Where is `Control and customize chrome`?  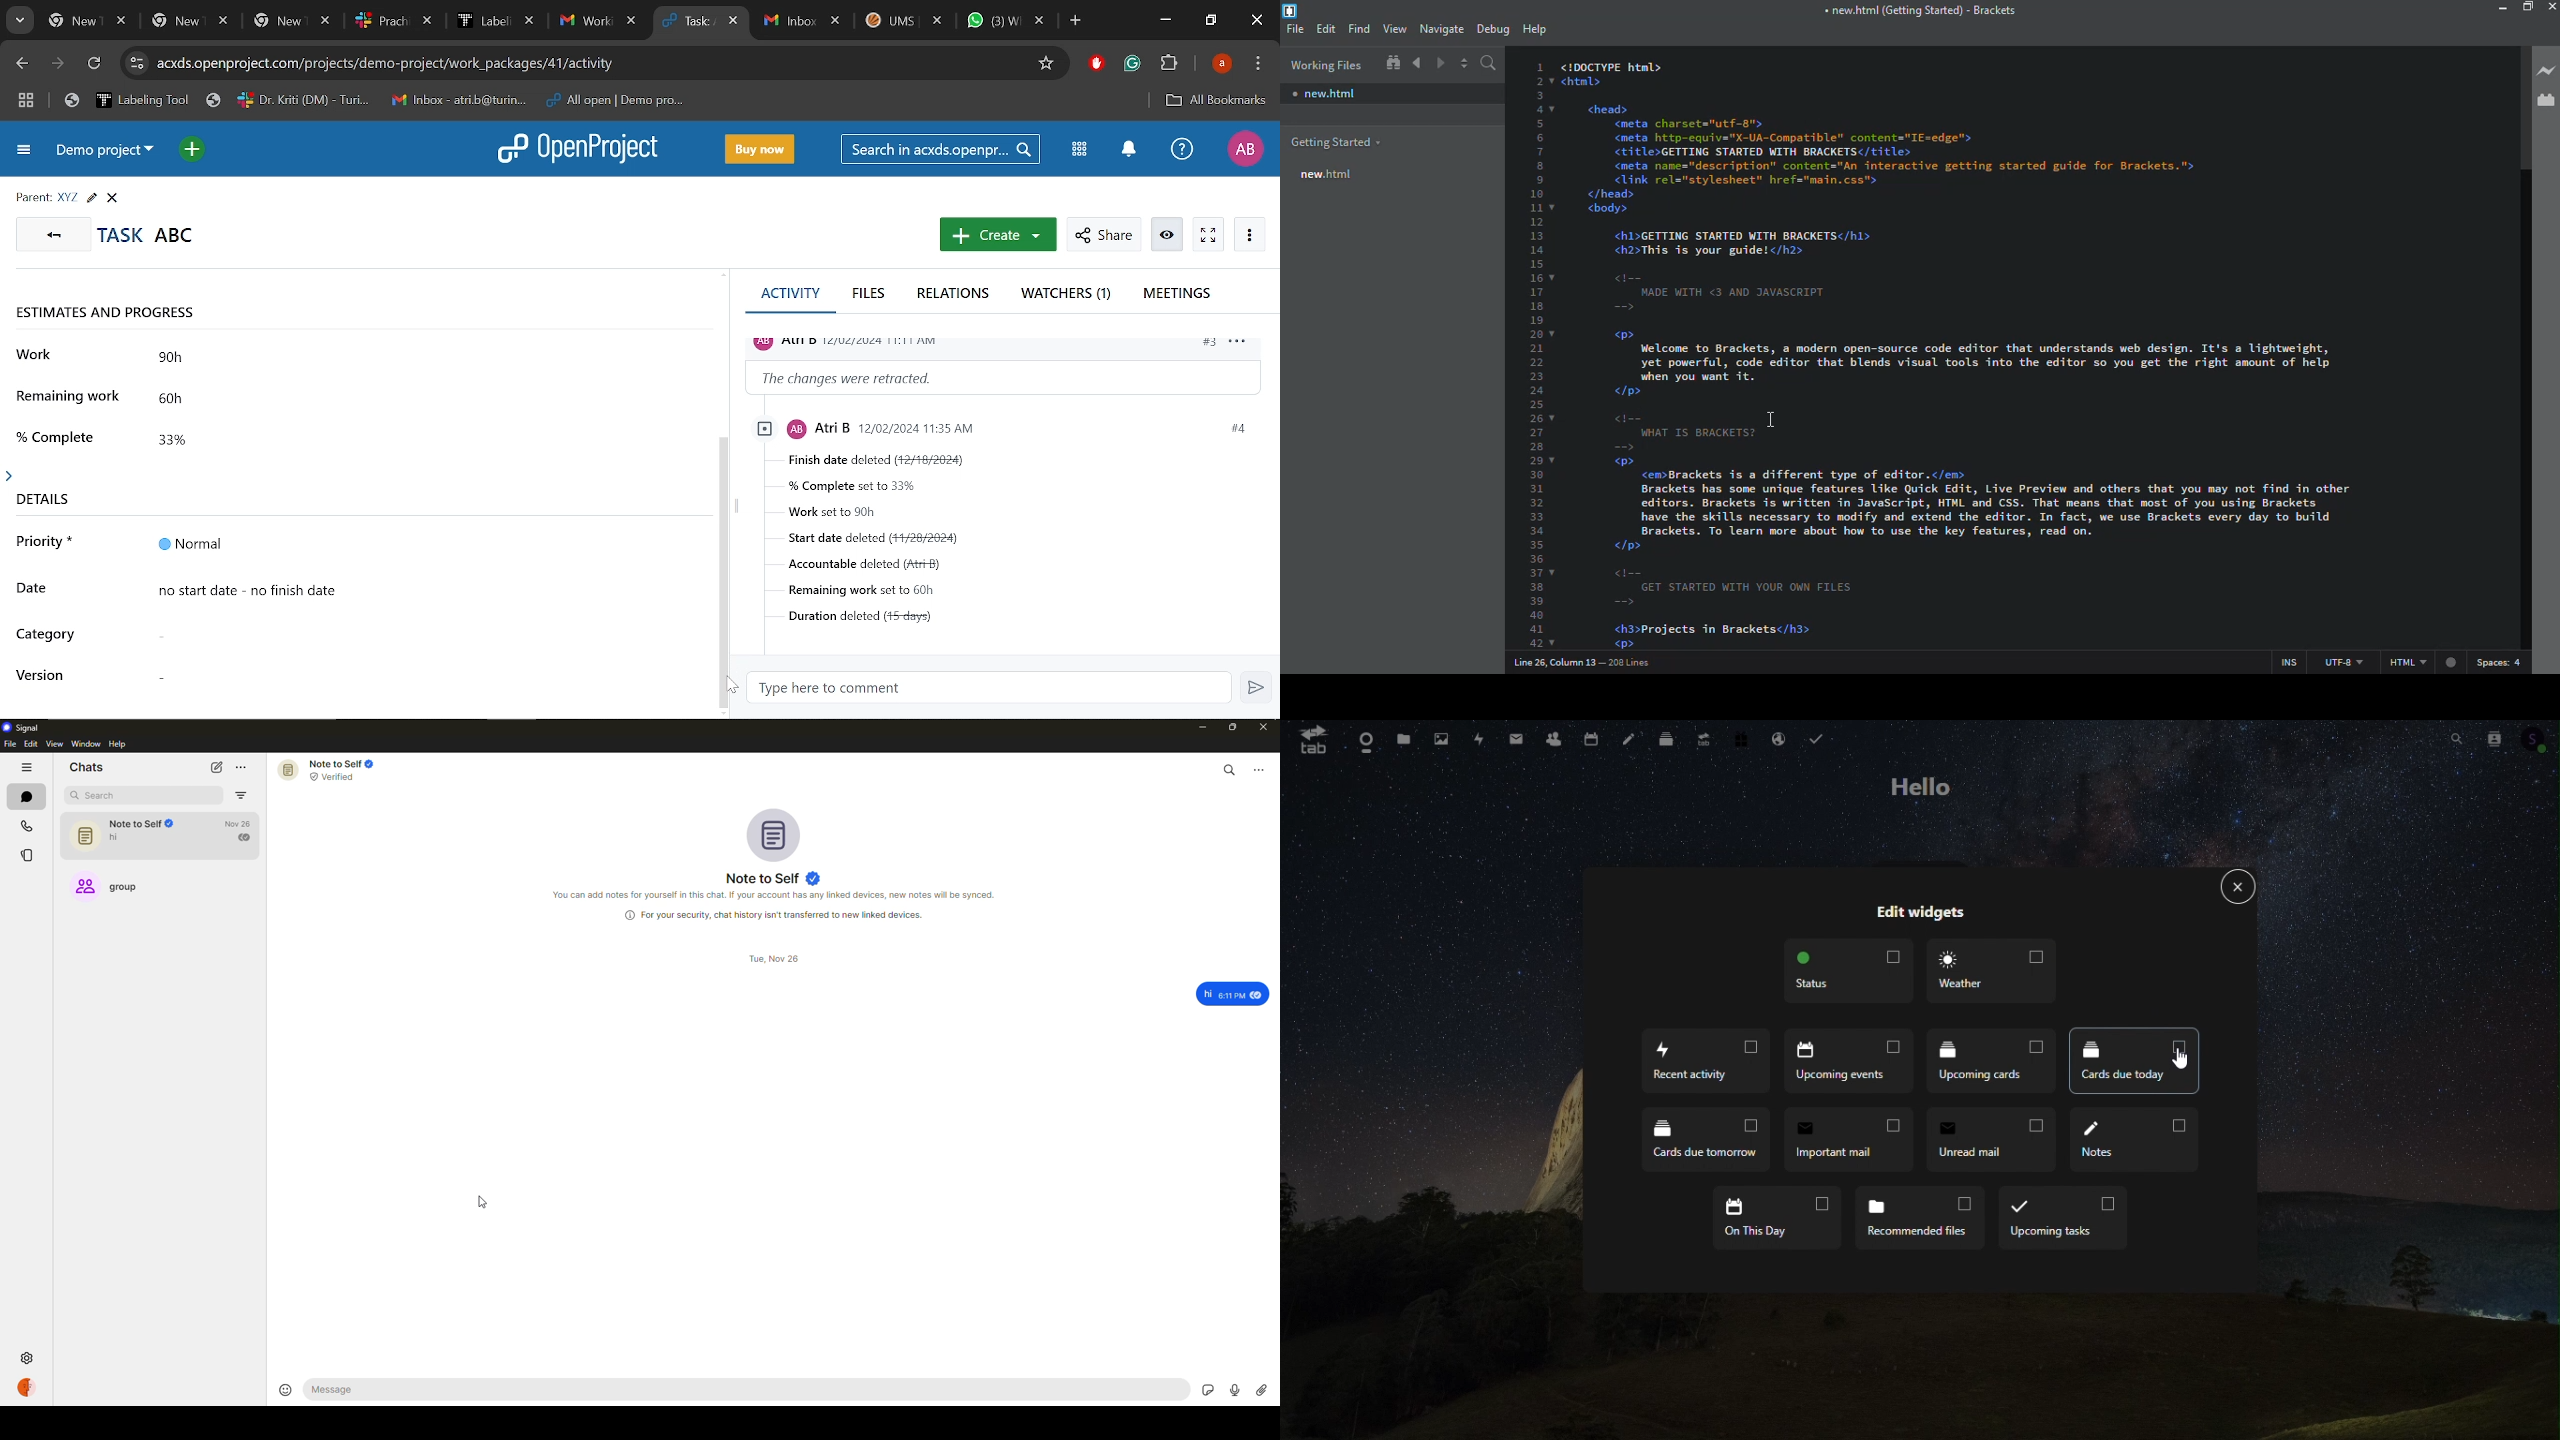
Control and customize chrome is located at coordinates (1260, 64).